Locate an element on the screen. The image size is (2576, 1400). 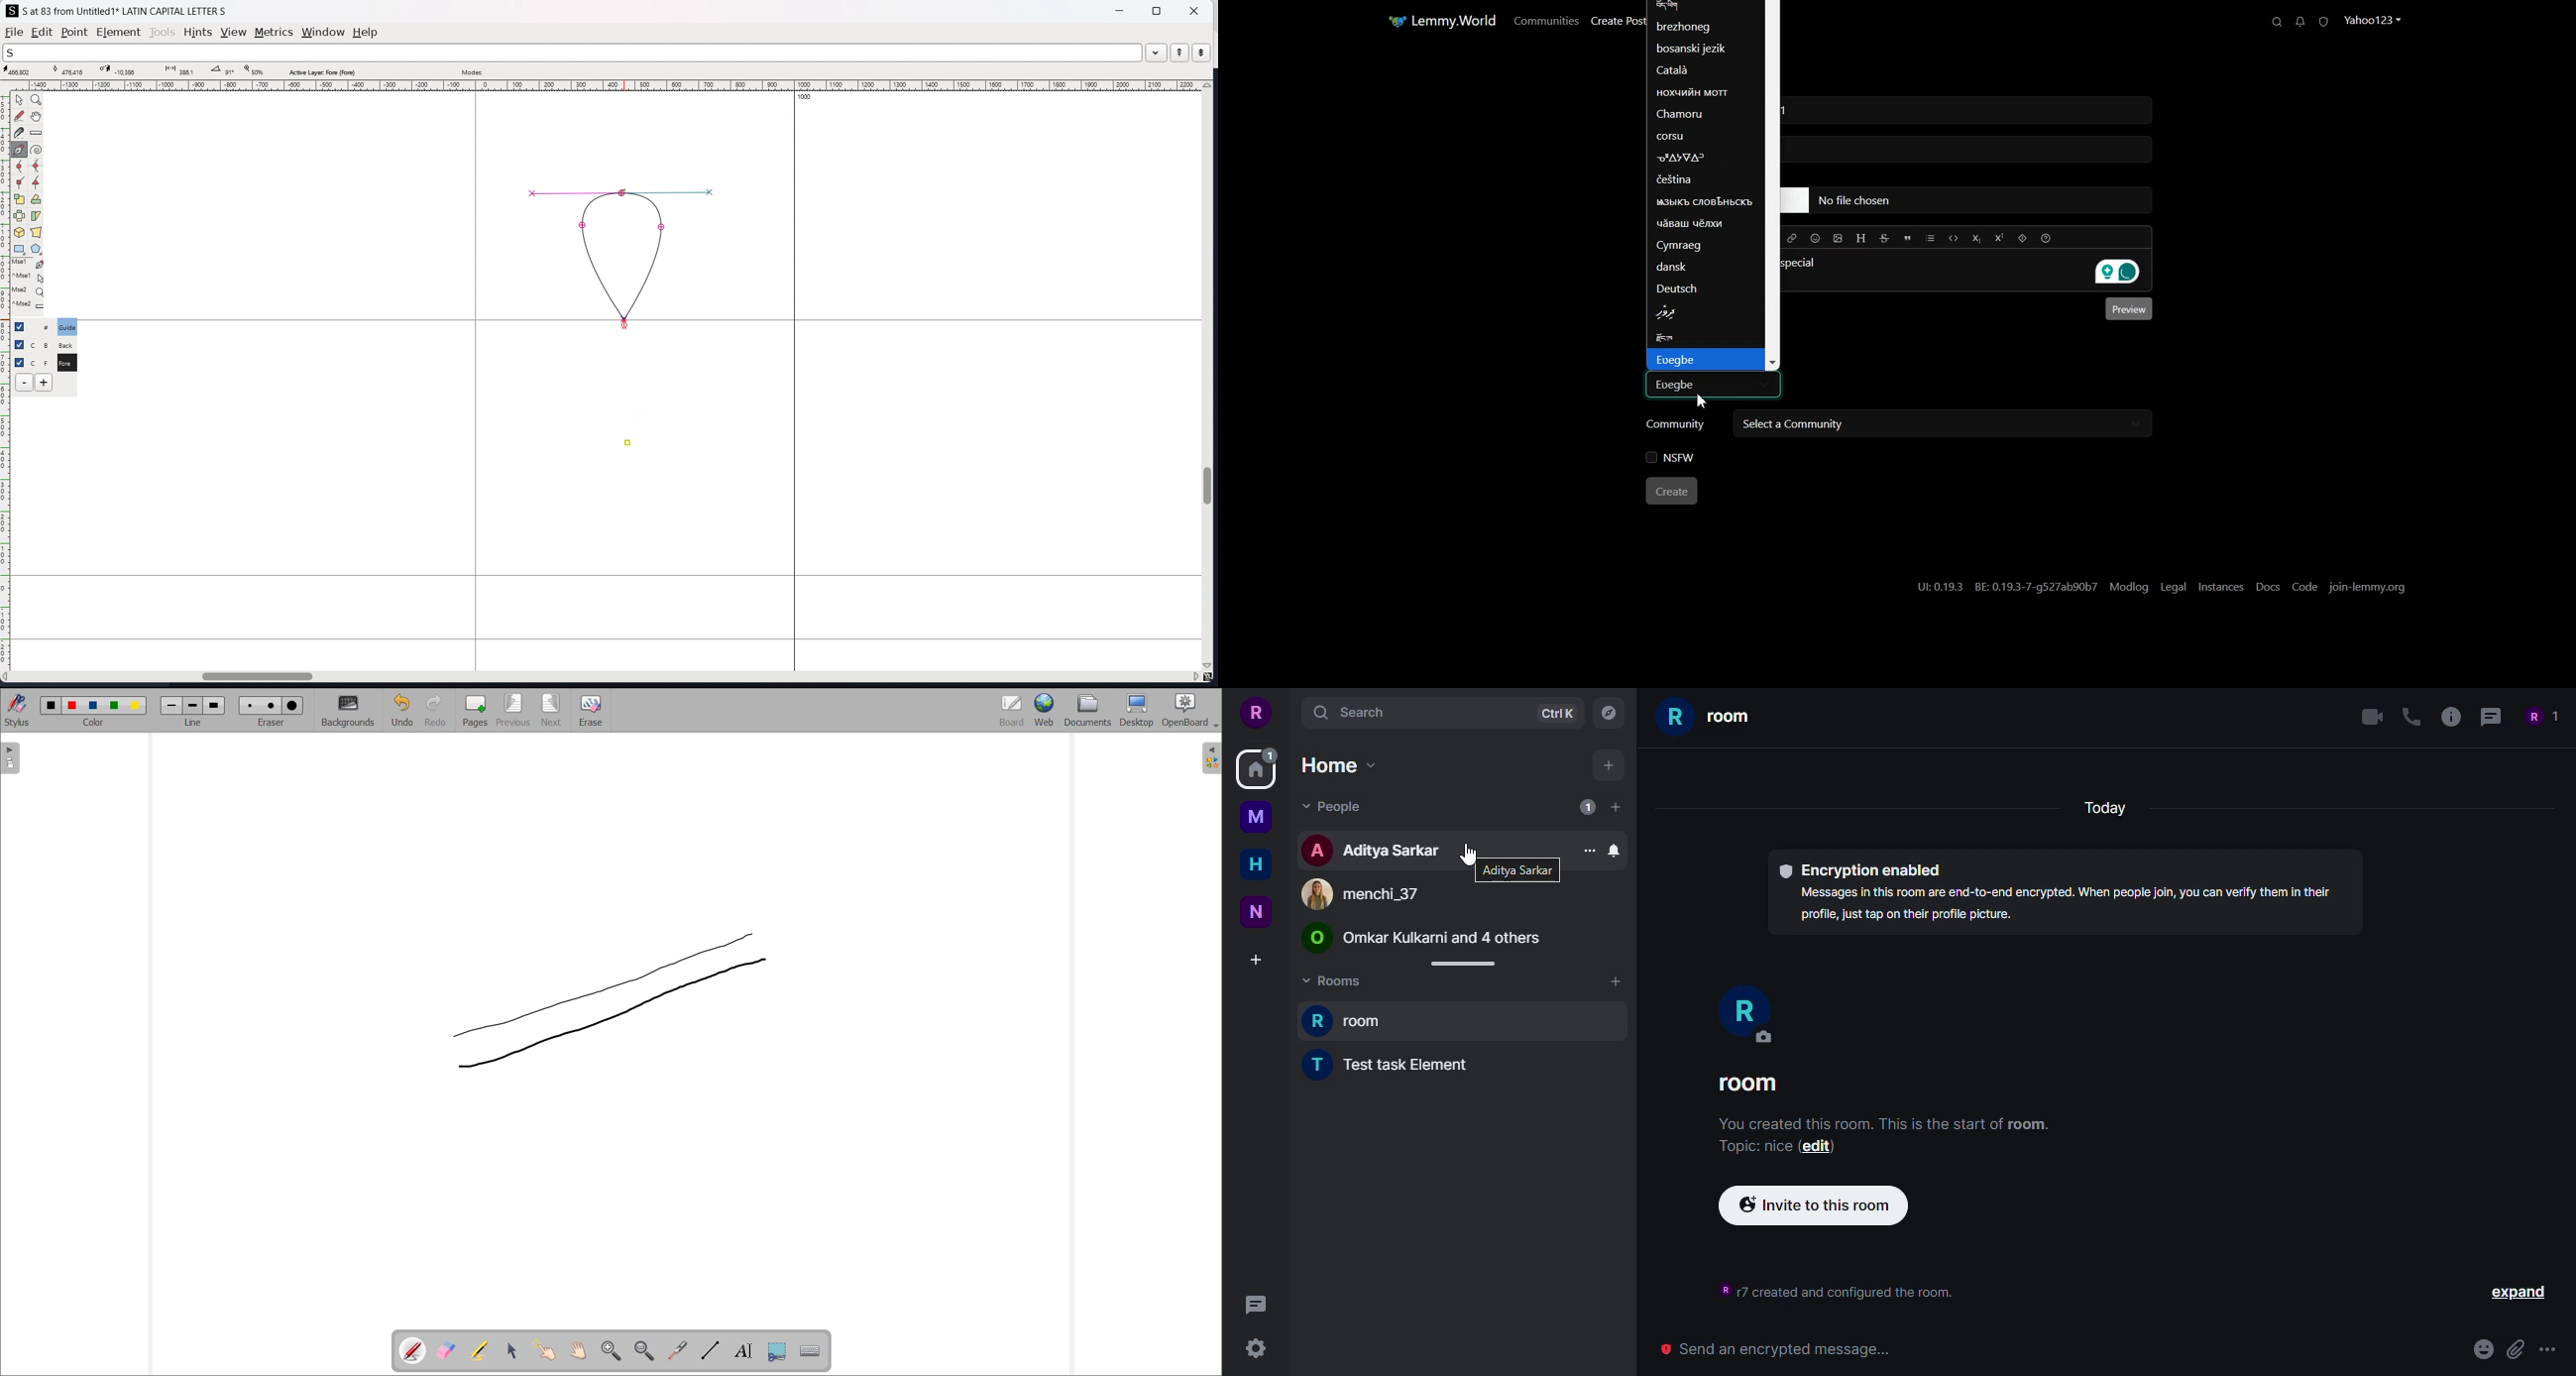
zoom level is located at coordinates (253, 71).